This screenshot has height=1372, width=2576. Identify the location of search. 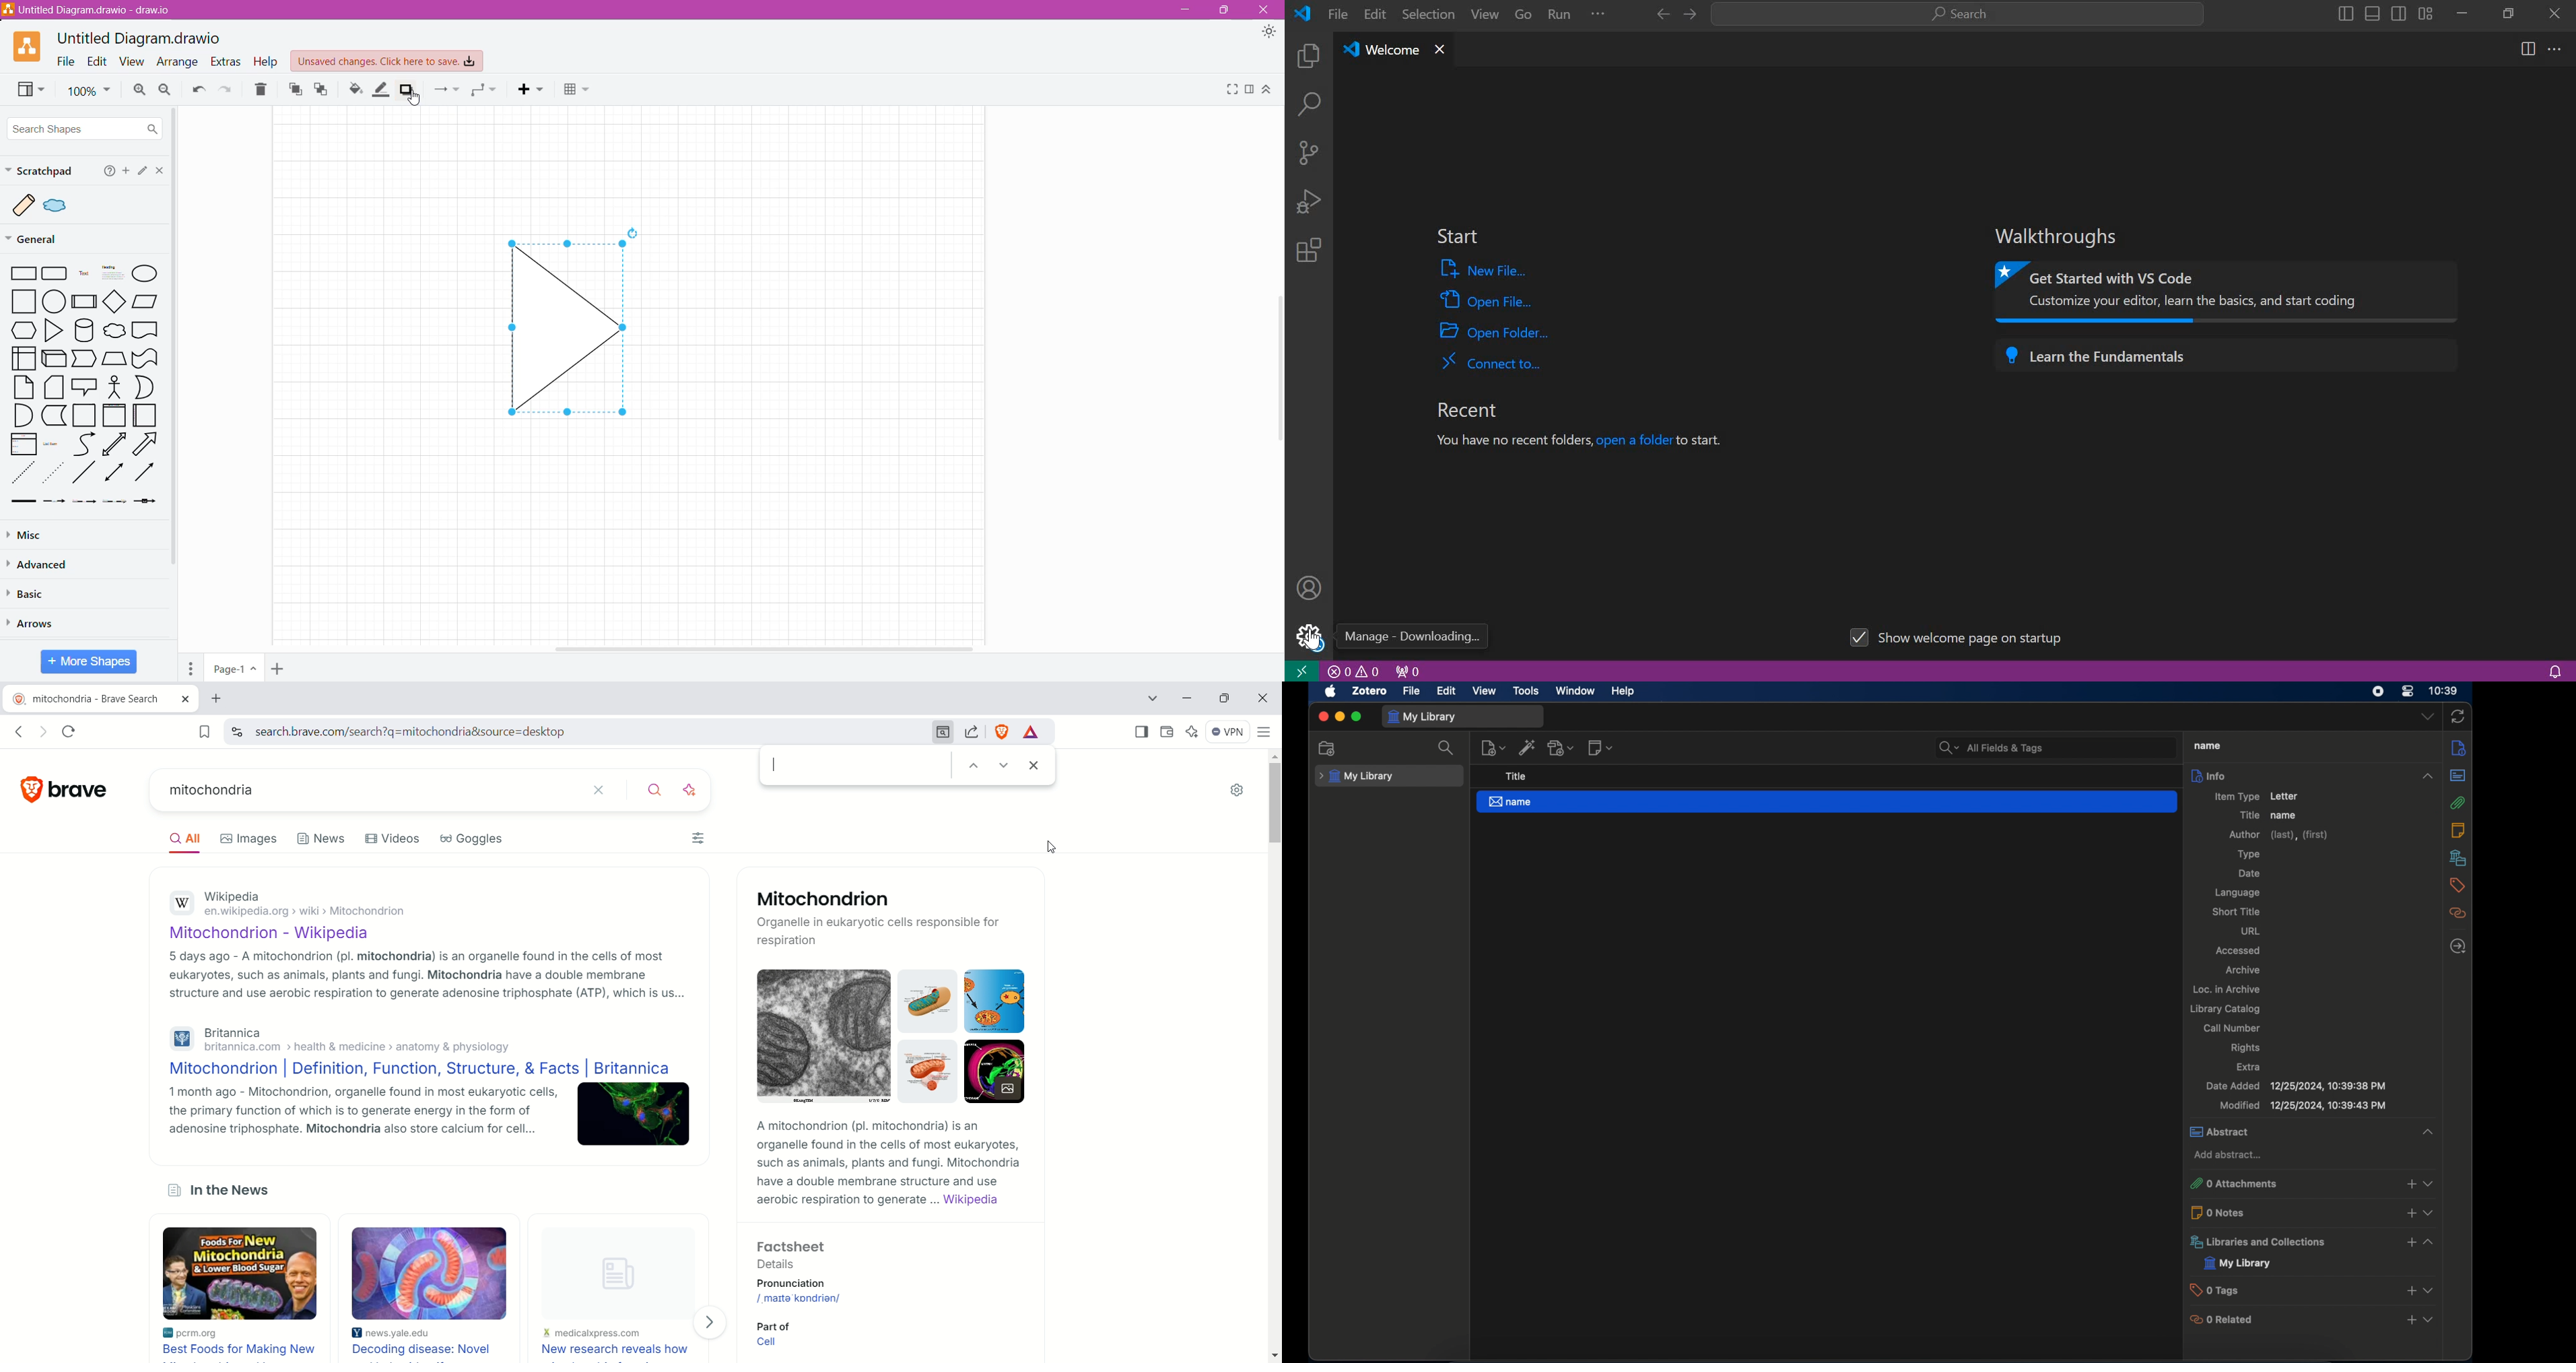
(1447, 748).